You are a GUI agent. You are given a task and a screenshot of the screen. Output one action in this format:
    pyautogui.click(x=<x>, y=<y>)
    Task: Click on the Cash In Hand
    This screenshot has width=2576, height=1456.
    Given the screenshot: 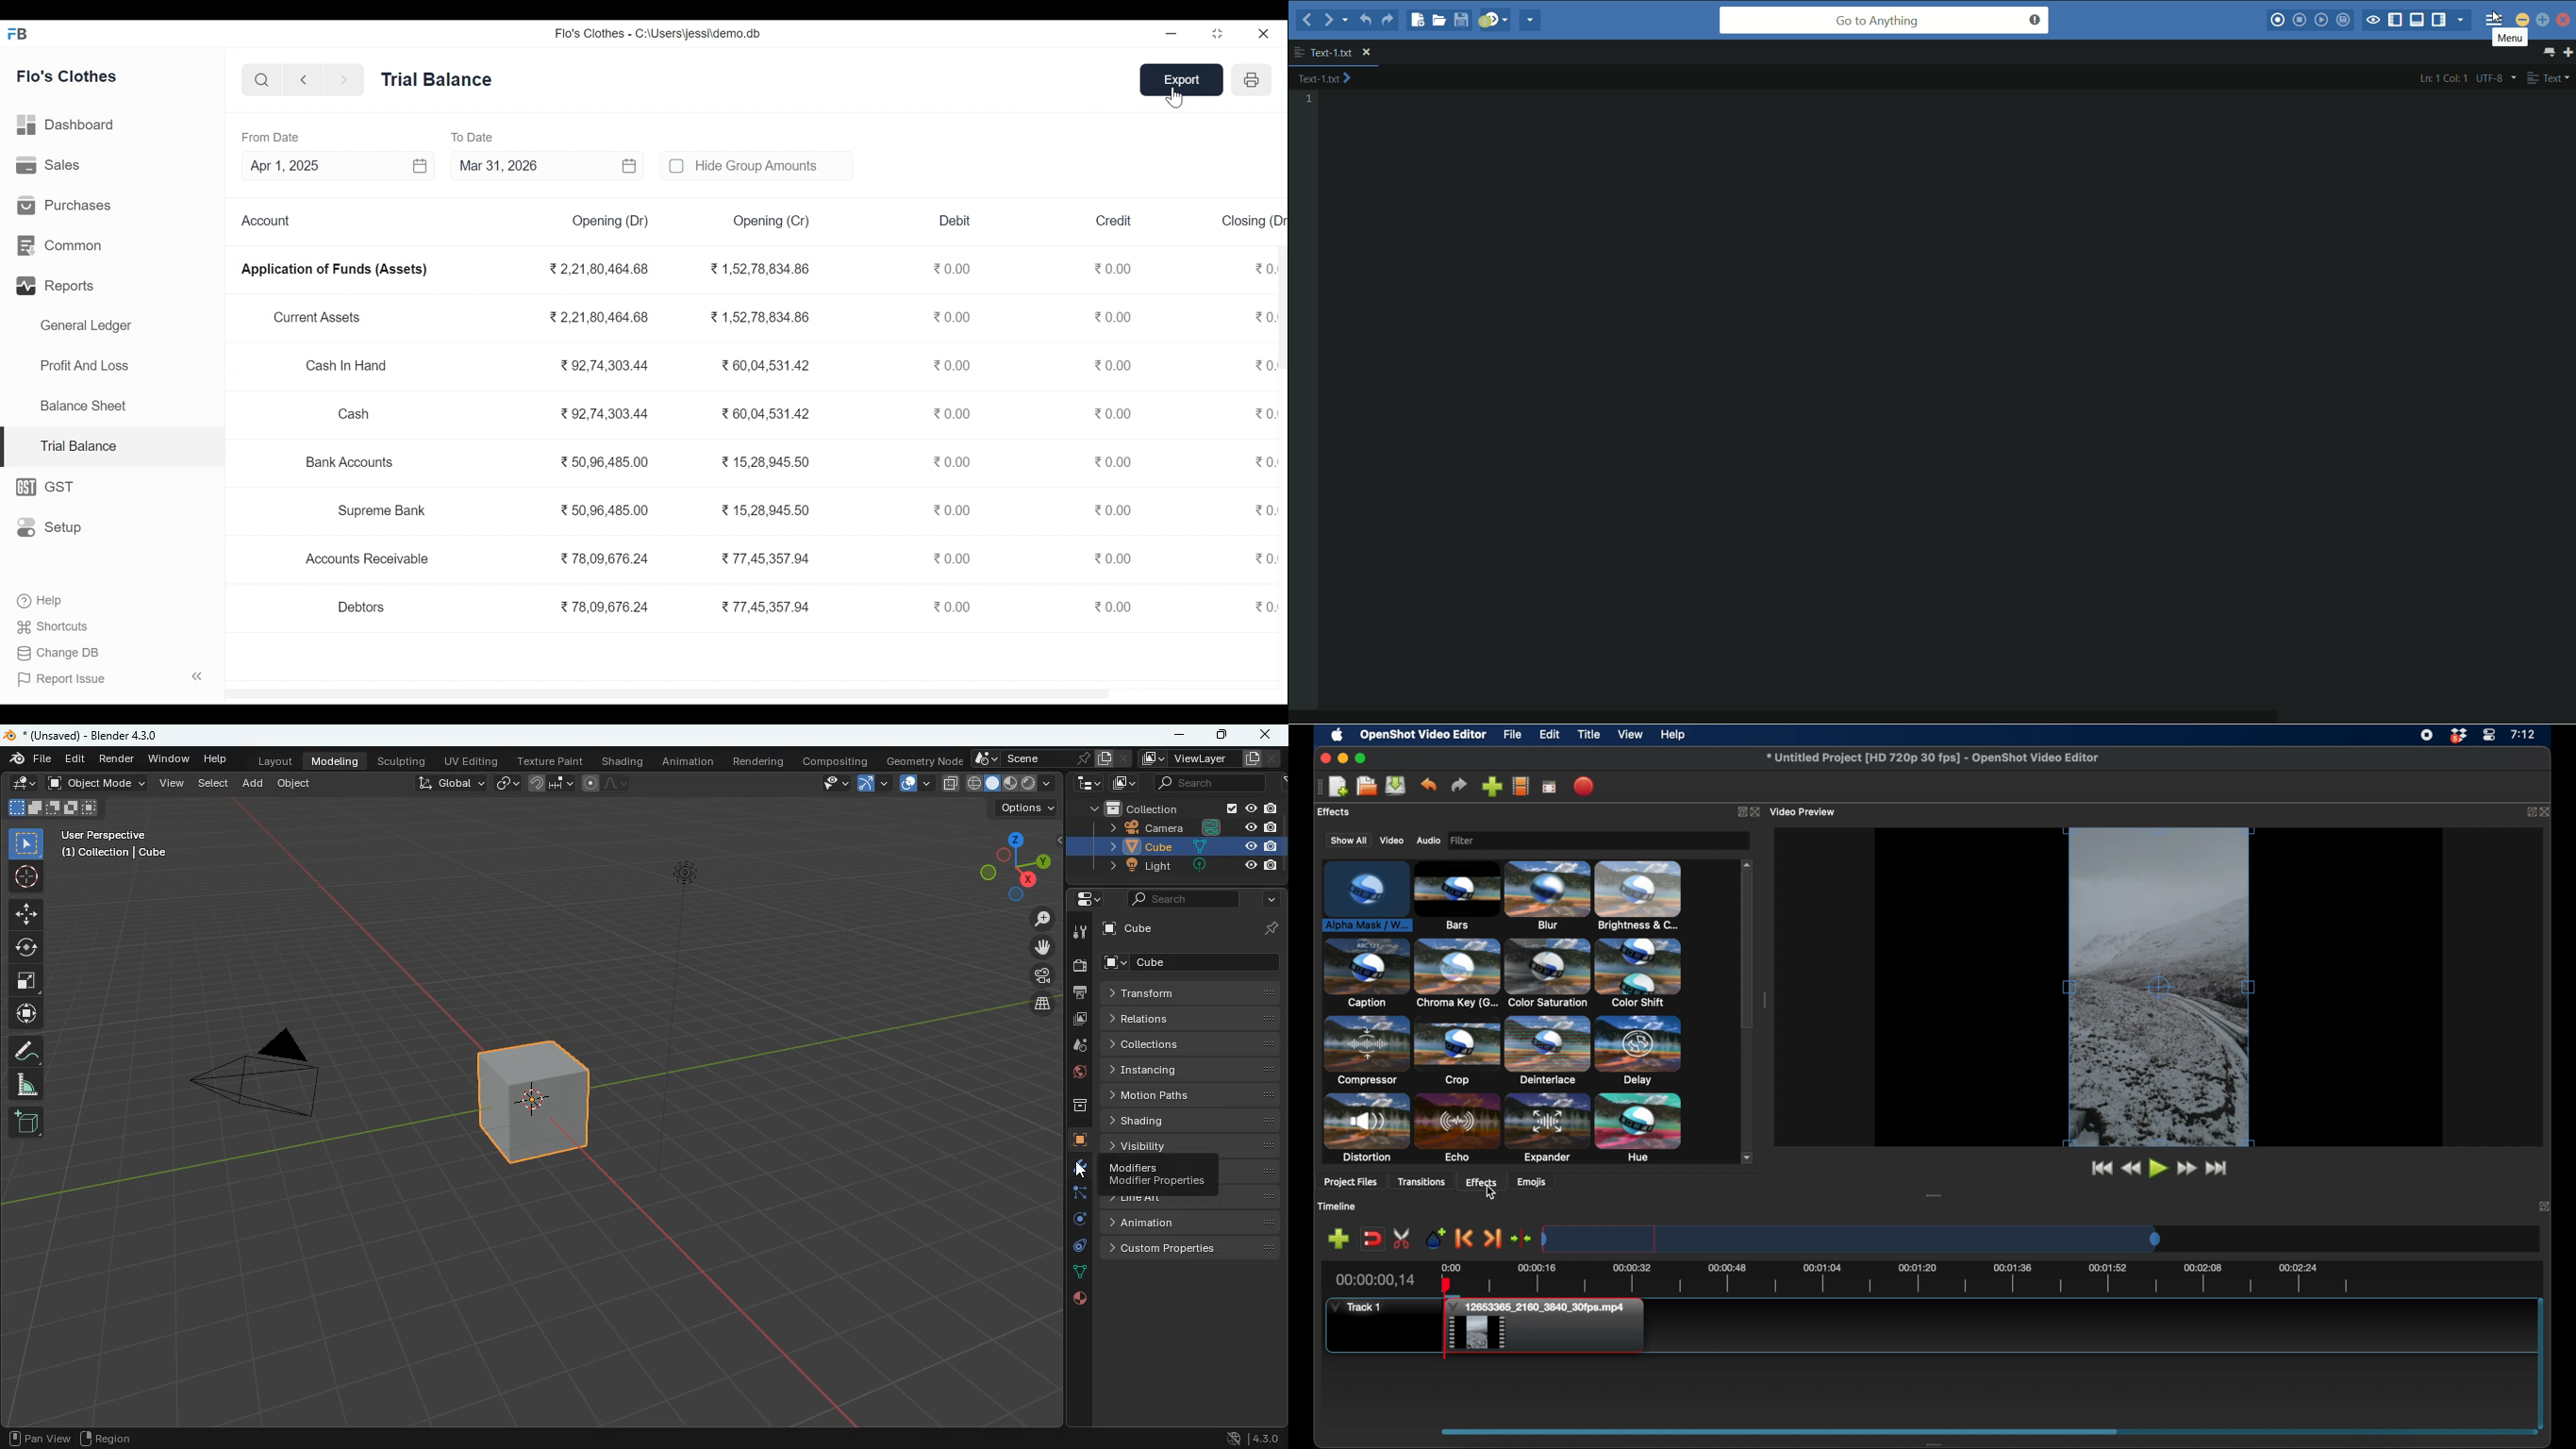 What is the action you would take?
    pyautogui.click(x=352, y=367)
    